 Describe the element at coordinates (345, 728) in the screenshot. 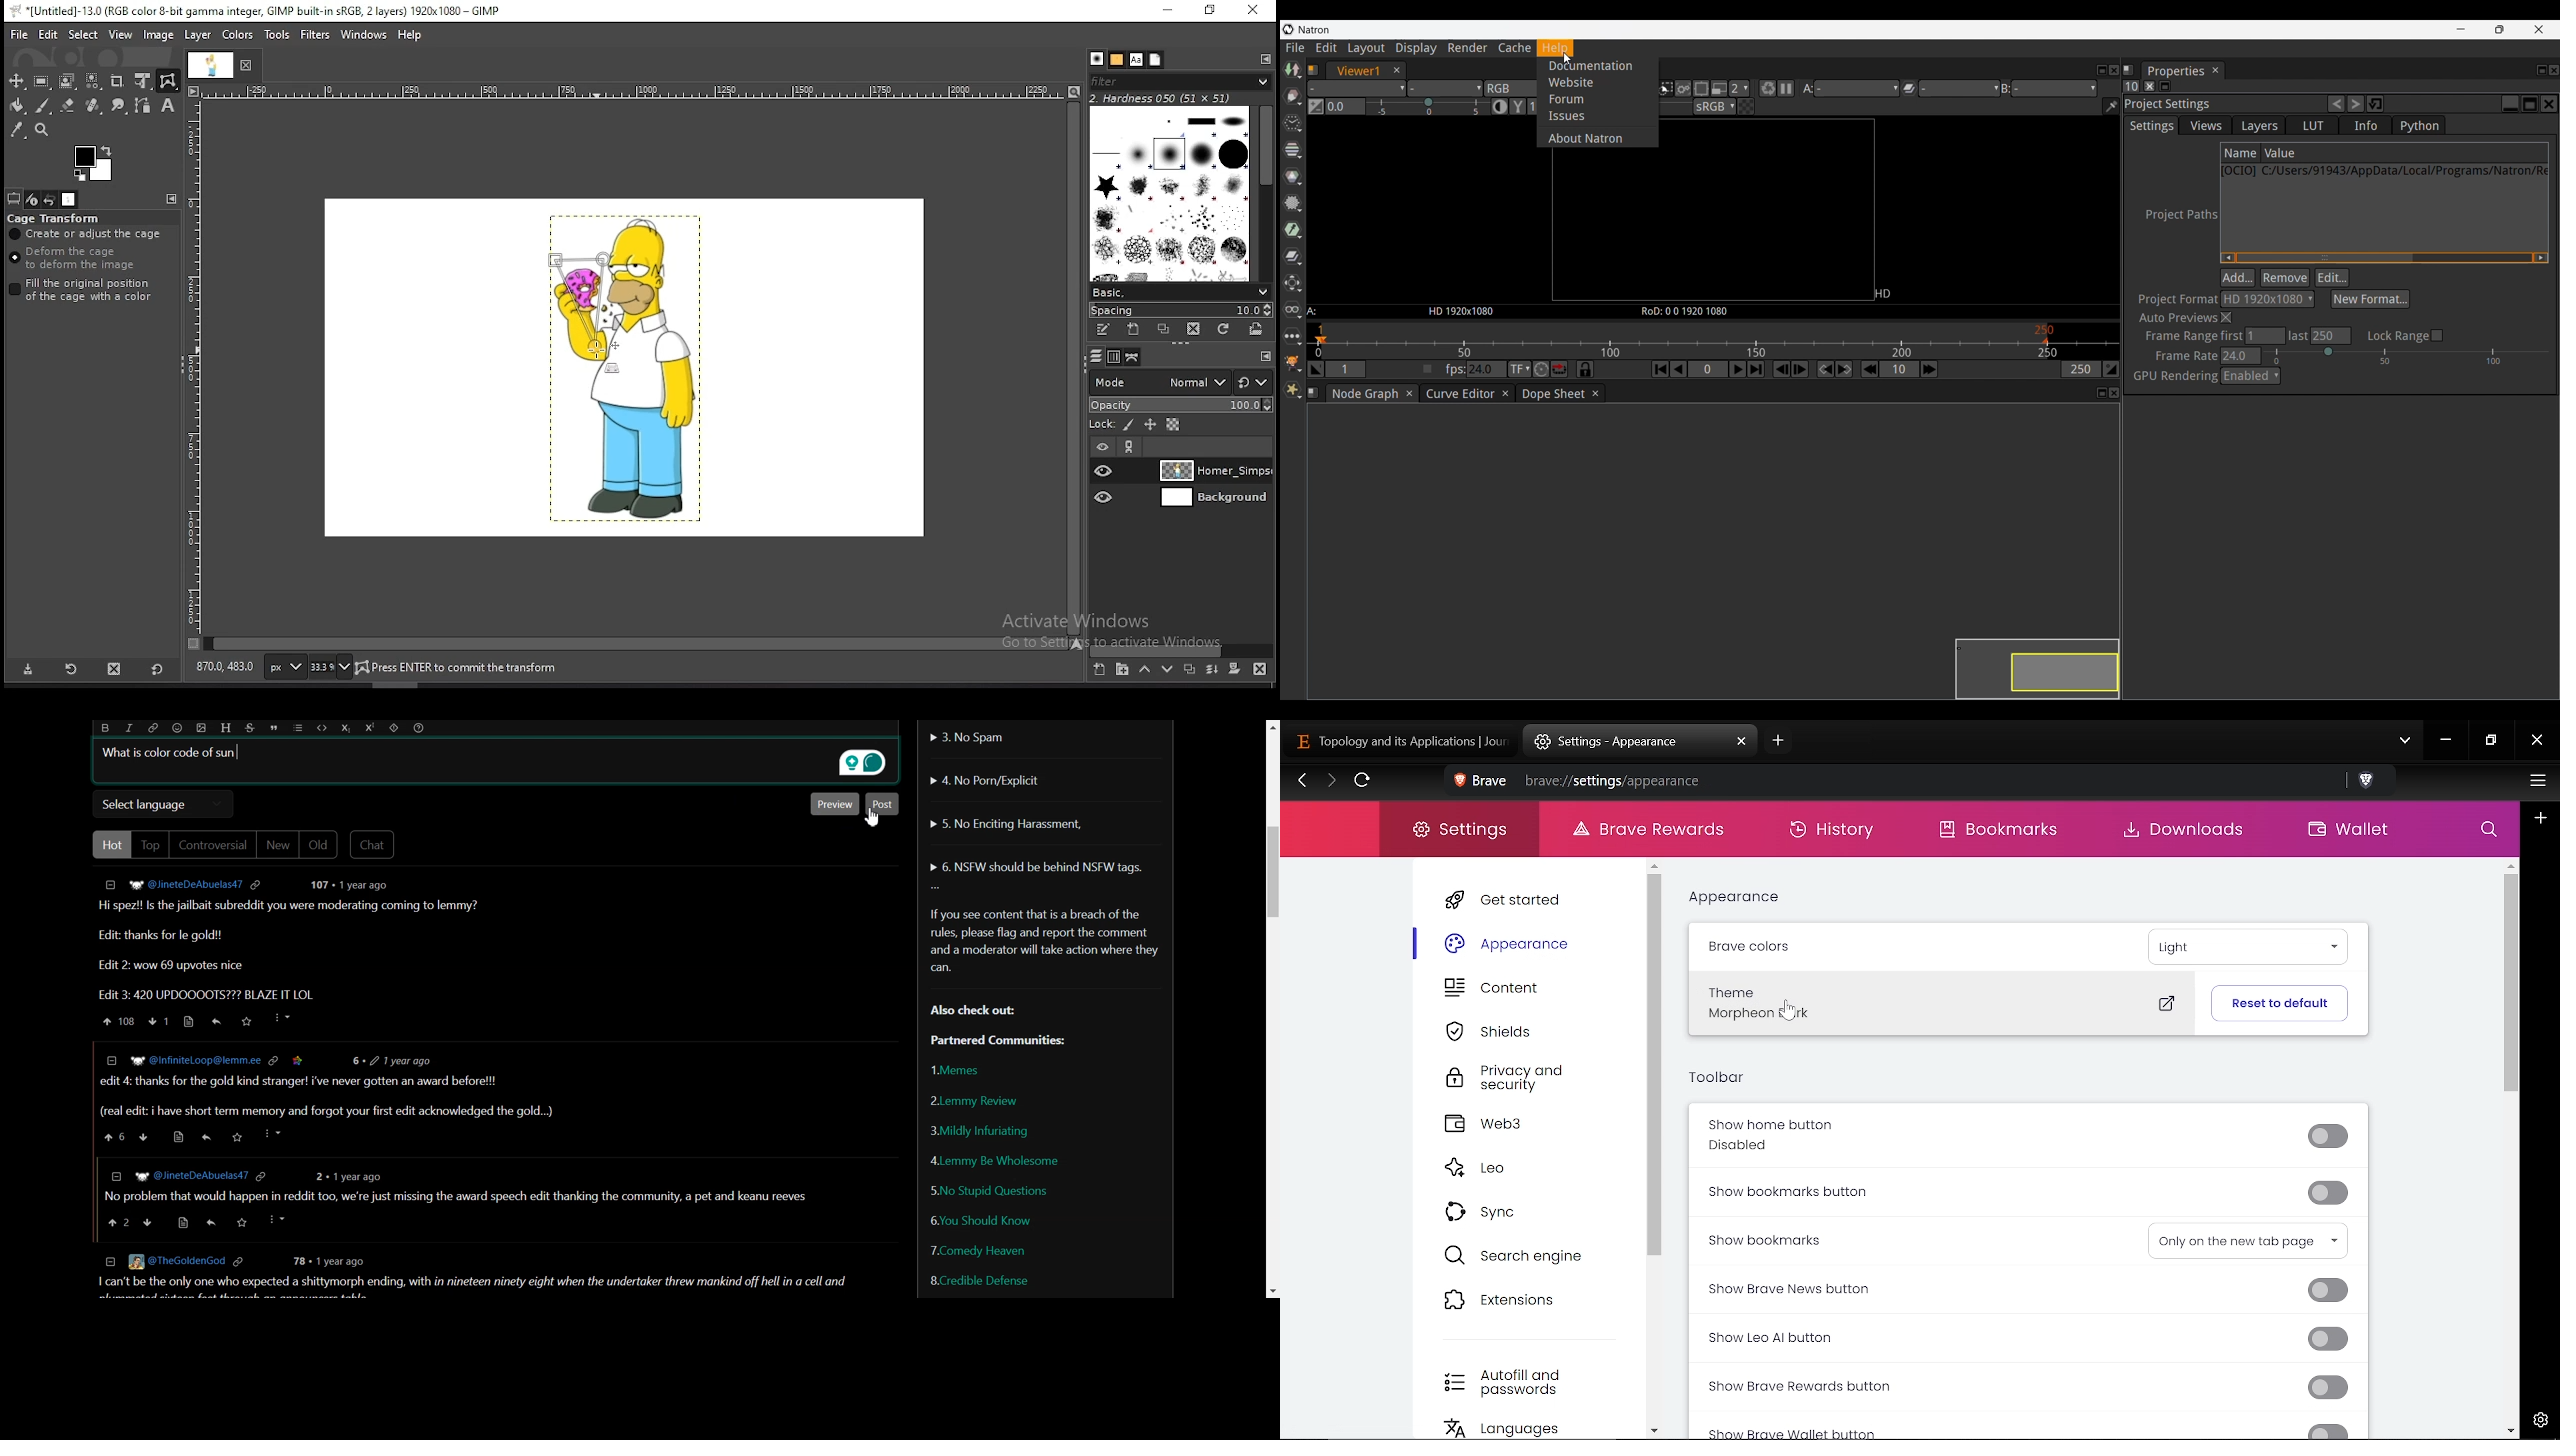

I see `Subscript` at that location.